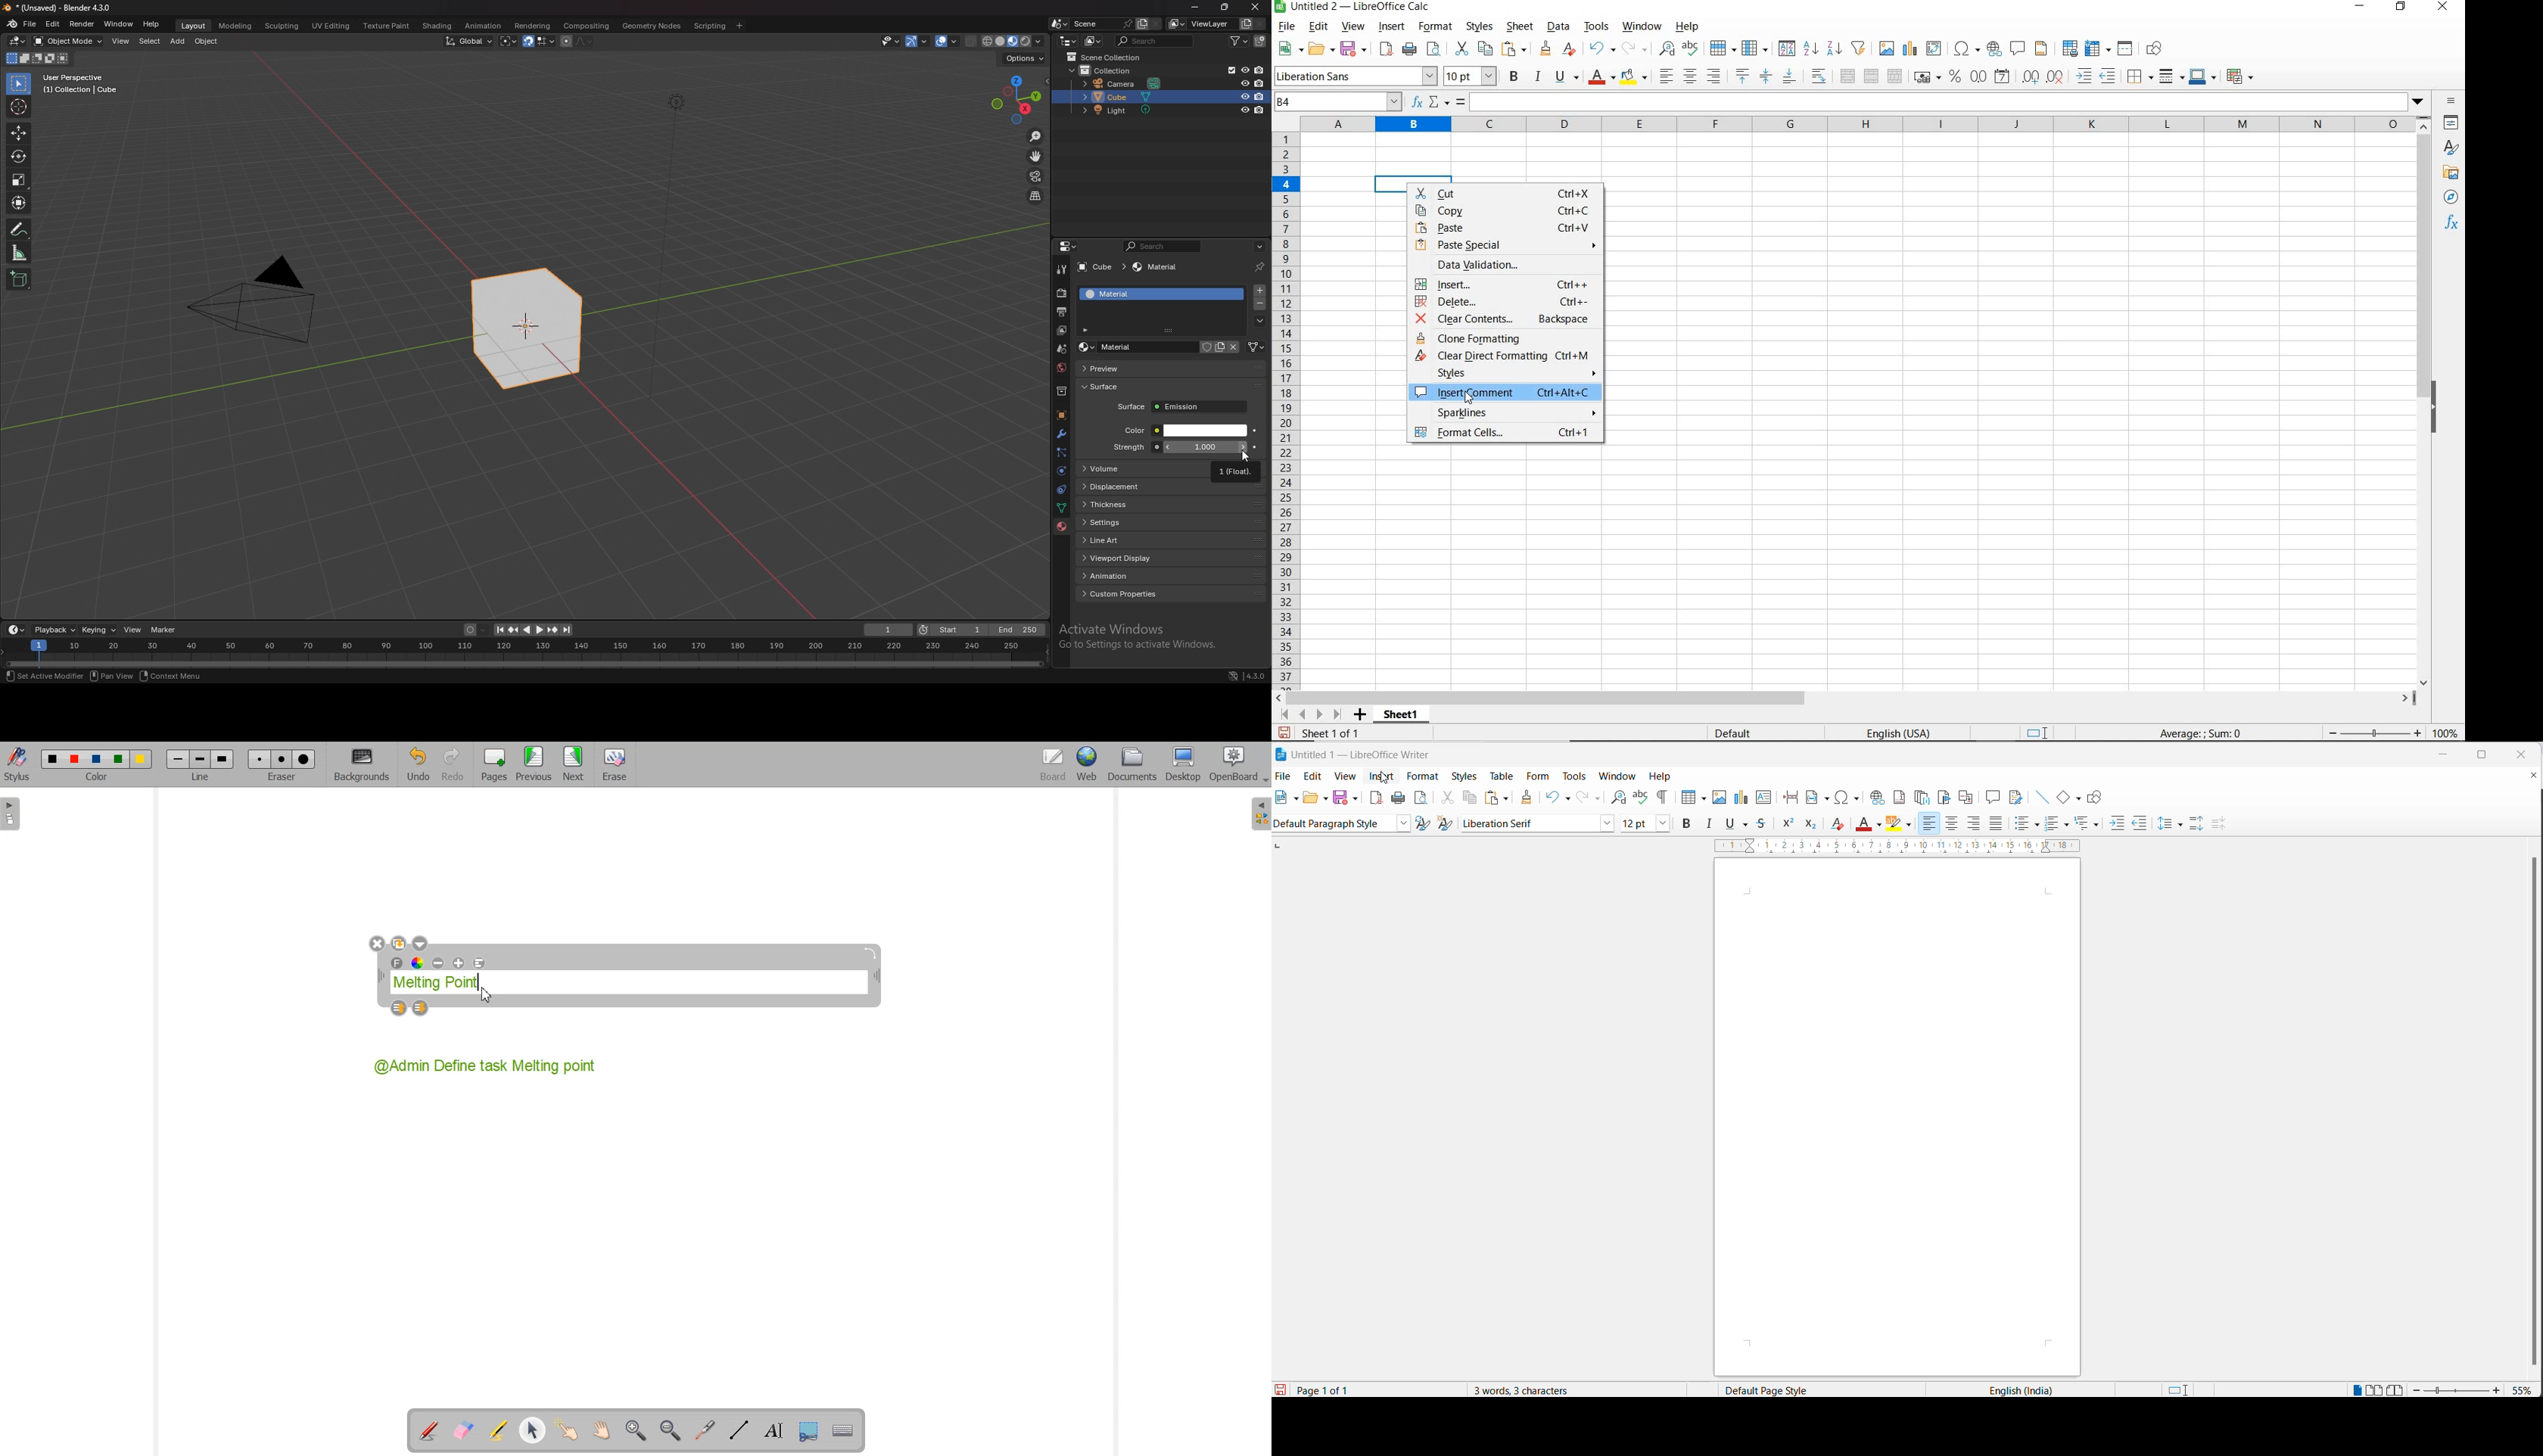 This screenshot has height=1456, width=2548. Describe the element at coordinates (1582, 795) in the screenshot. I see `redo` at that location.